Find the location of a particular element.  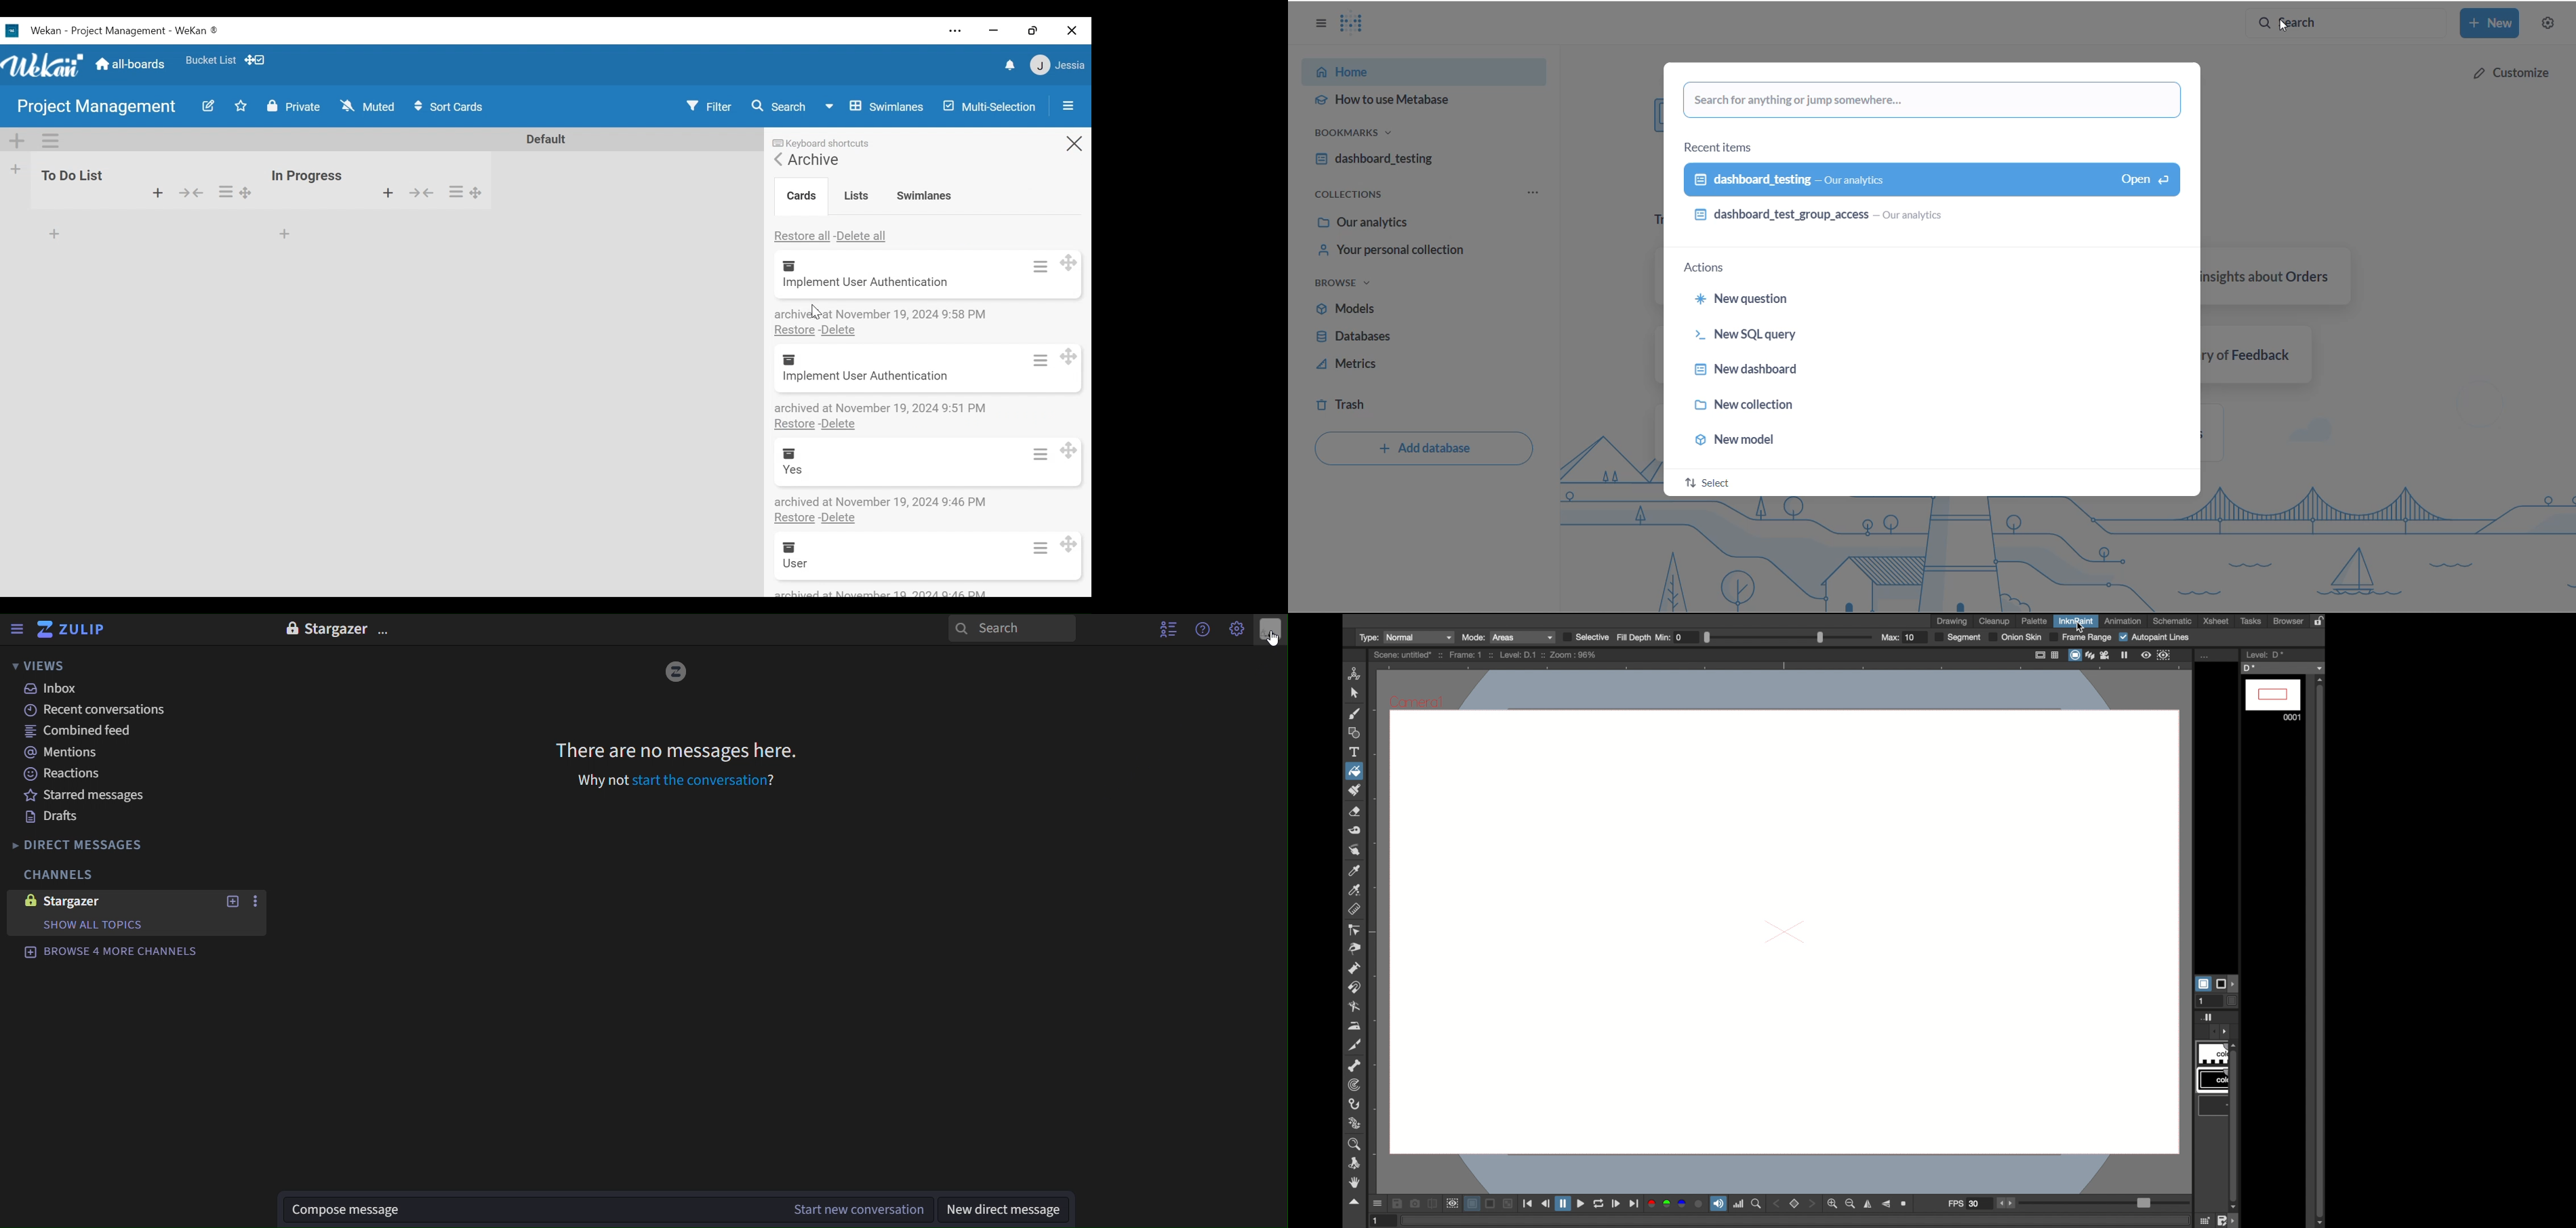

Archive details is located at coordinates (882, 314).